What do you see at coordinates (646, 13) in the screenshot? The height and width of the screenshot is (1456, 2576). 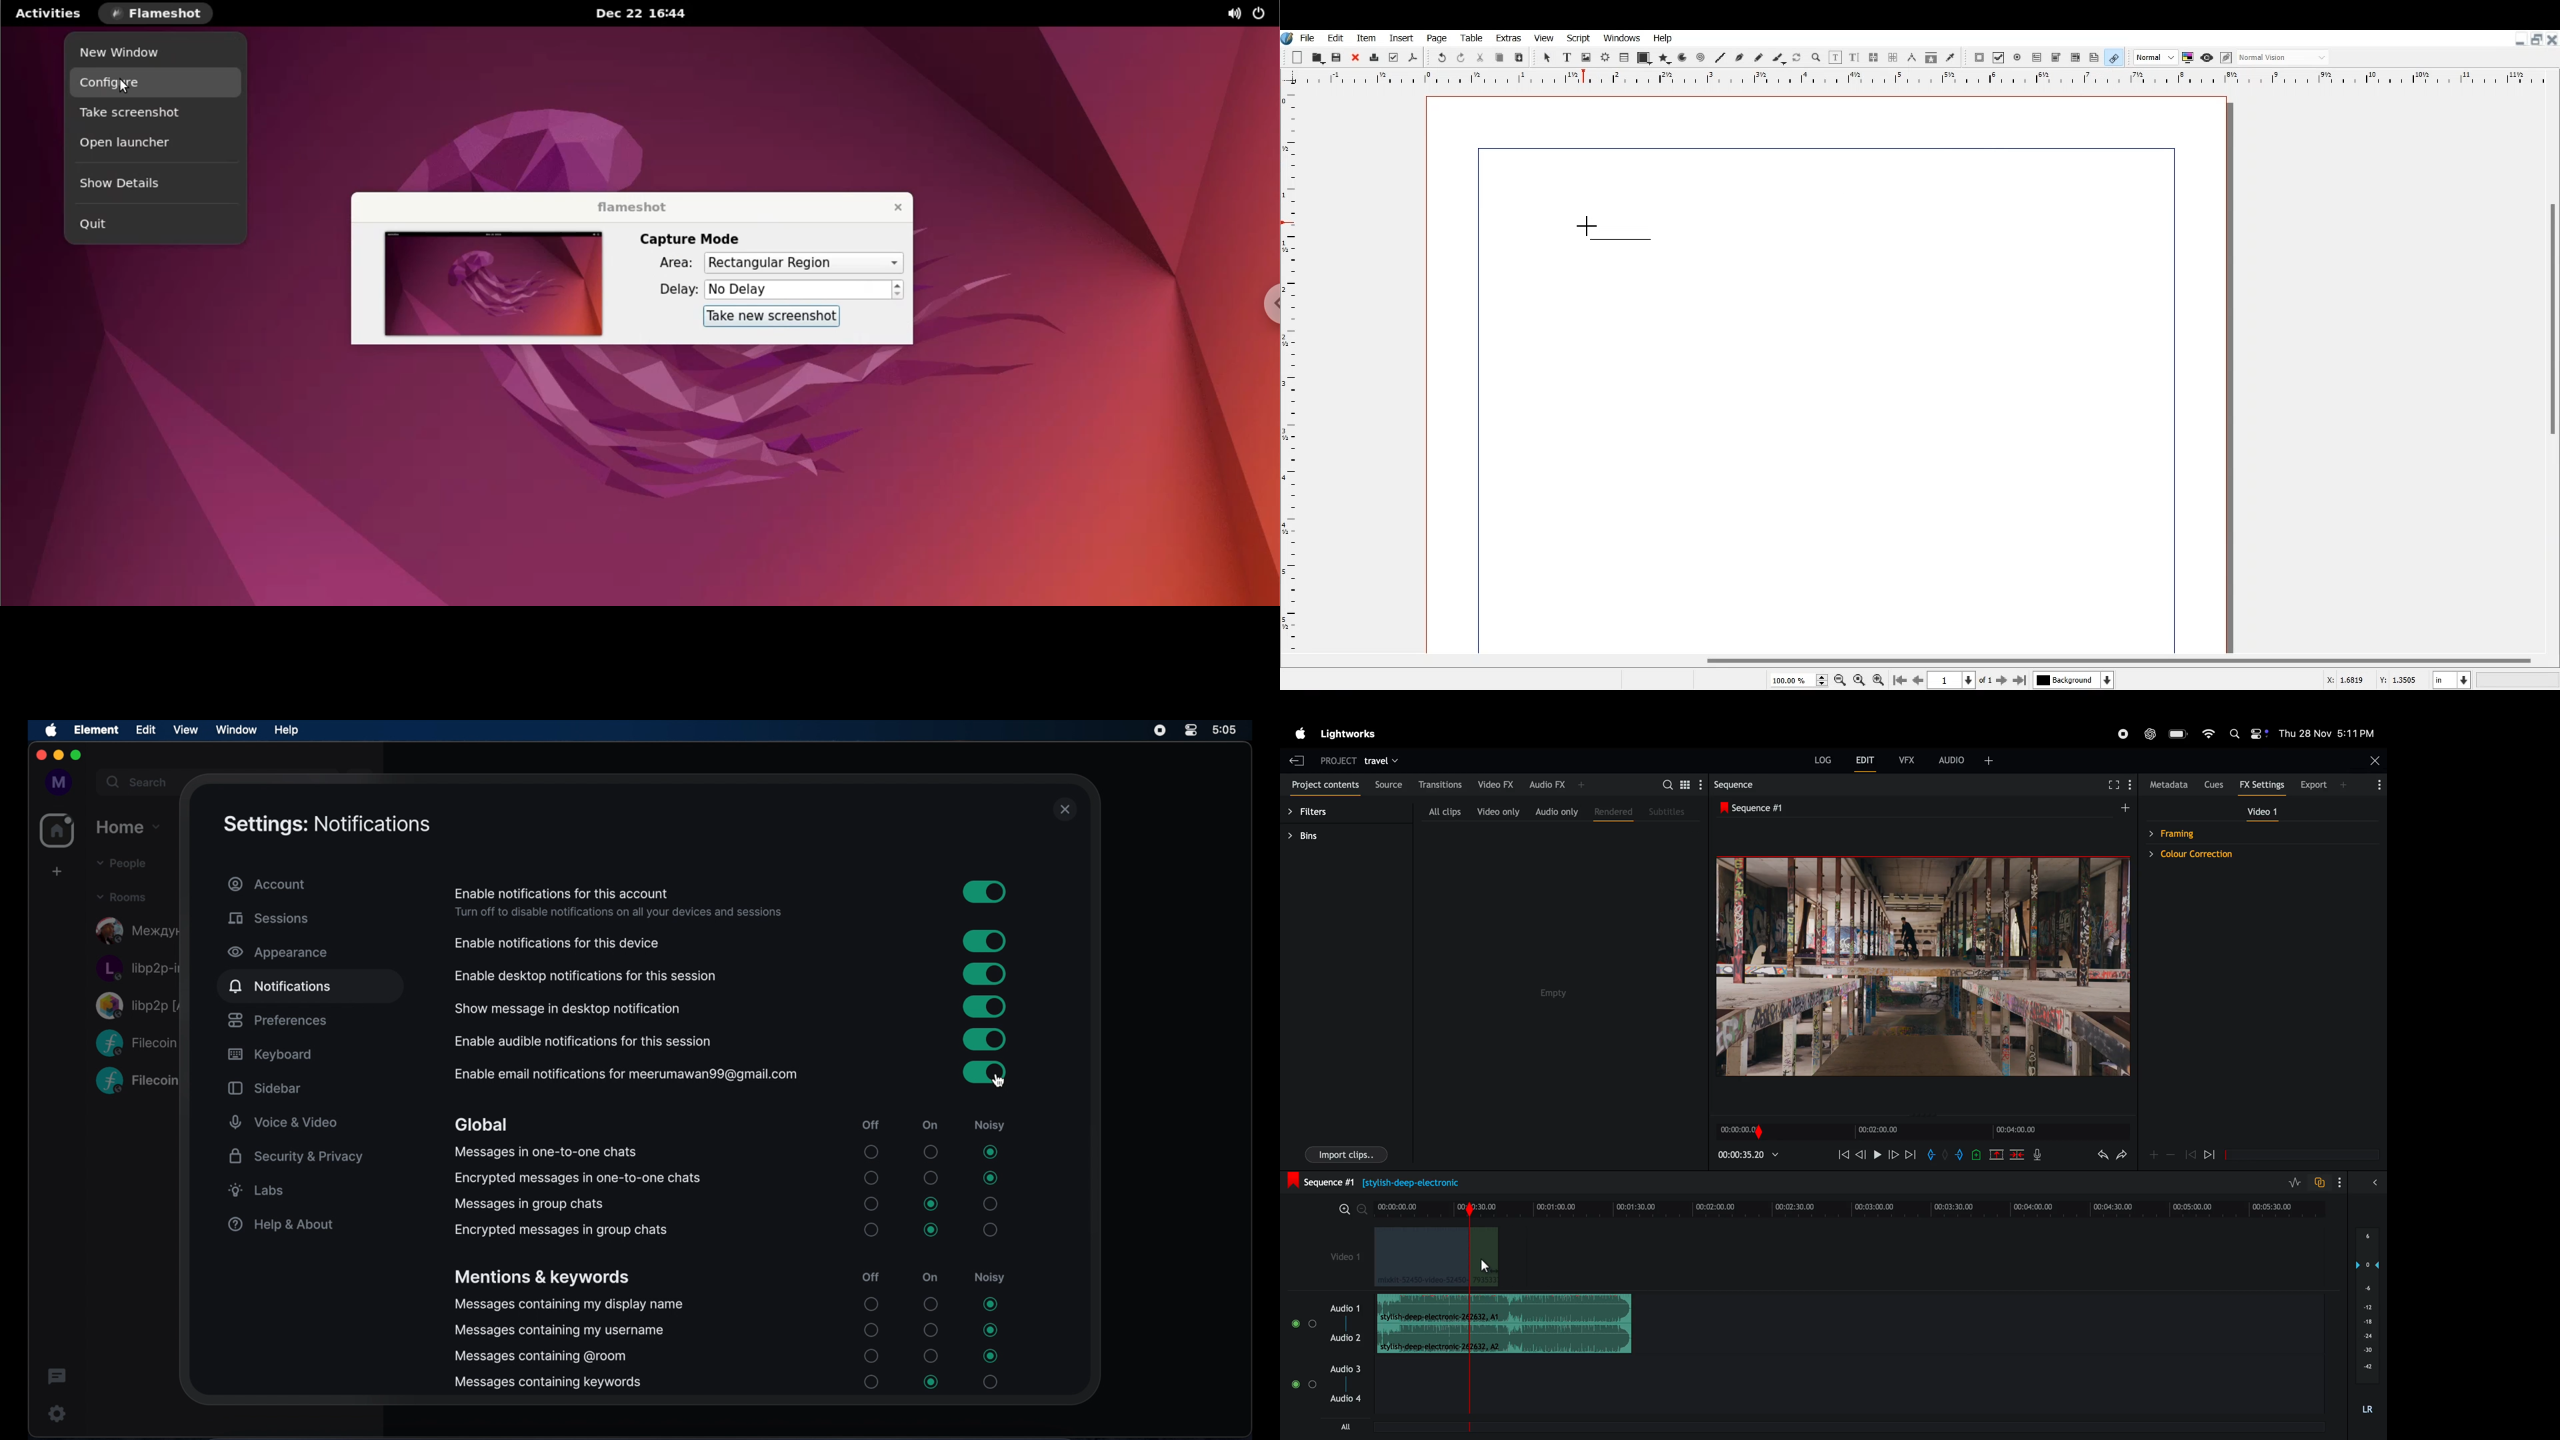 I see `Dec 22 16:44` at bounding box center [646, 13].